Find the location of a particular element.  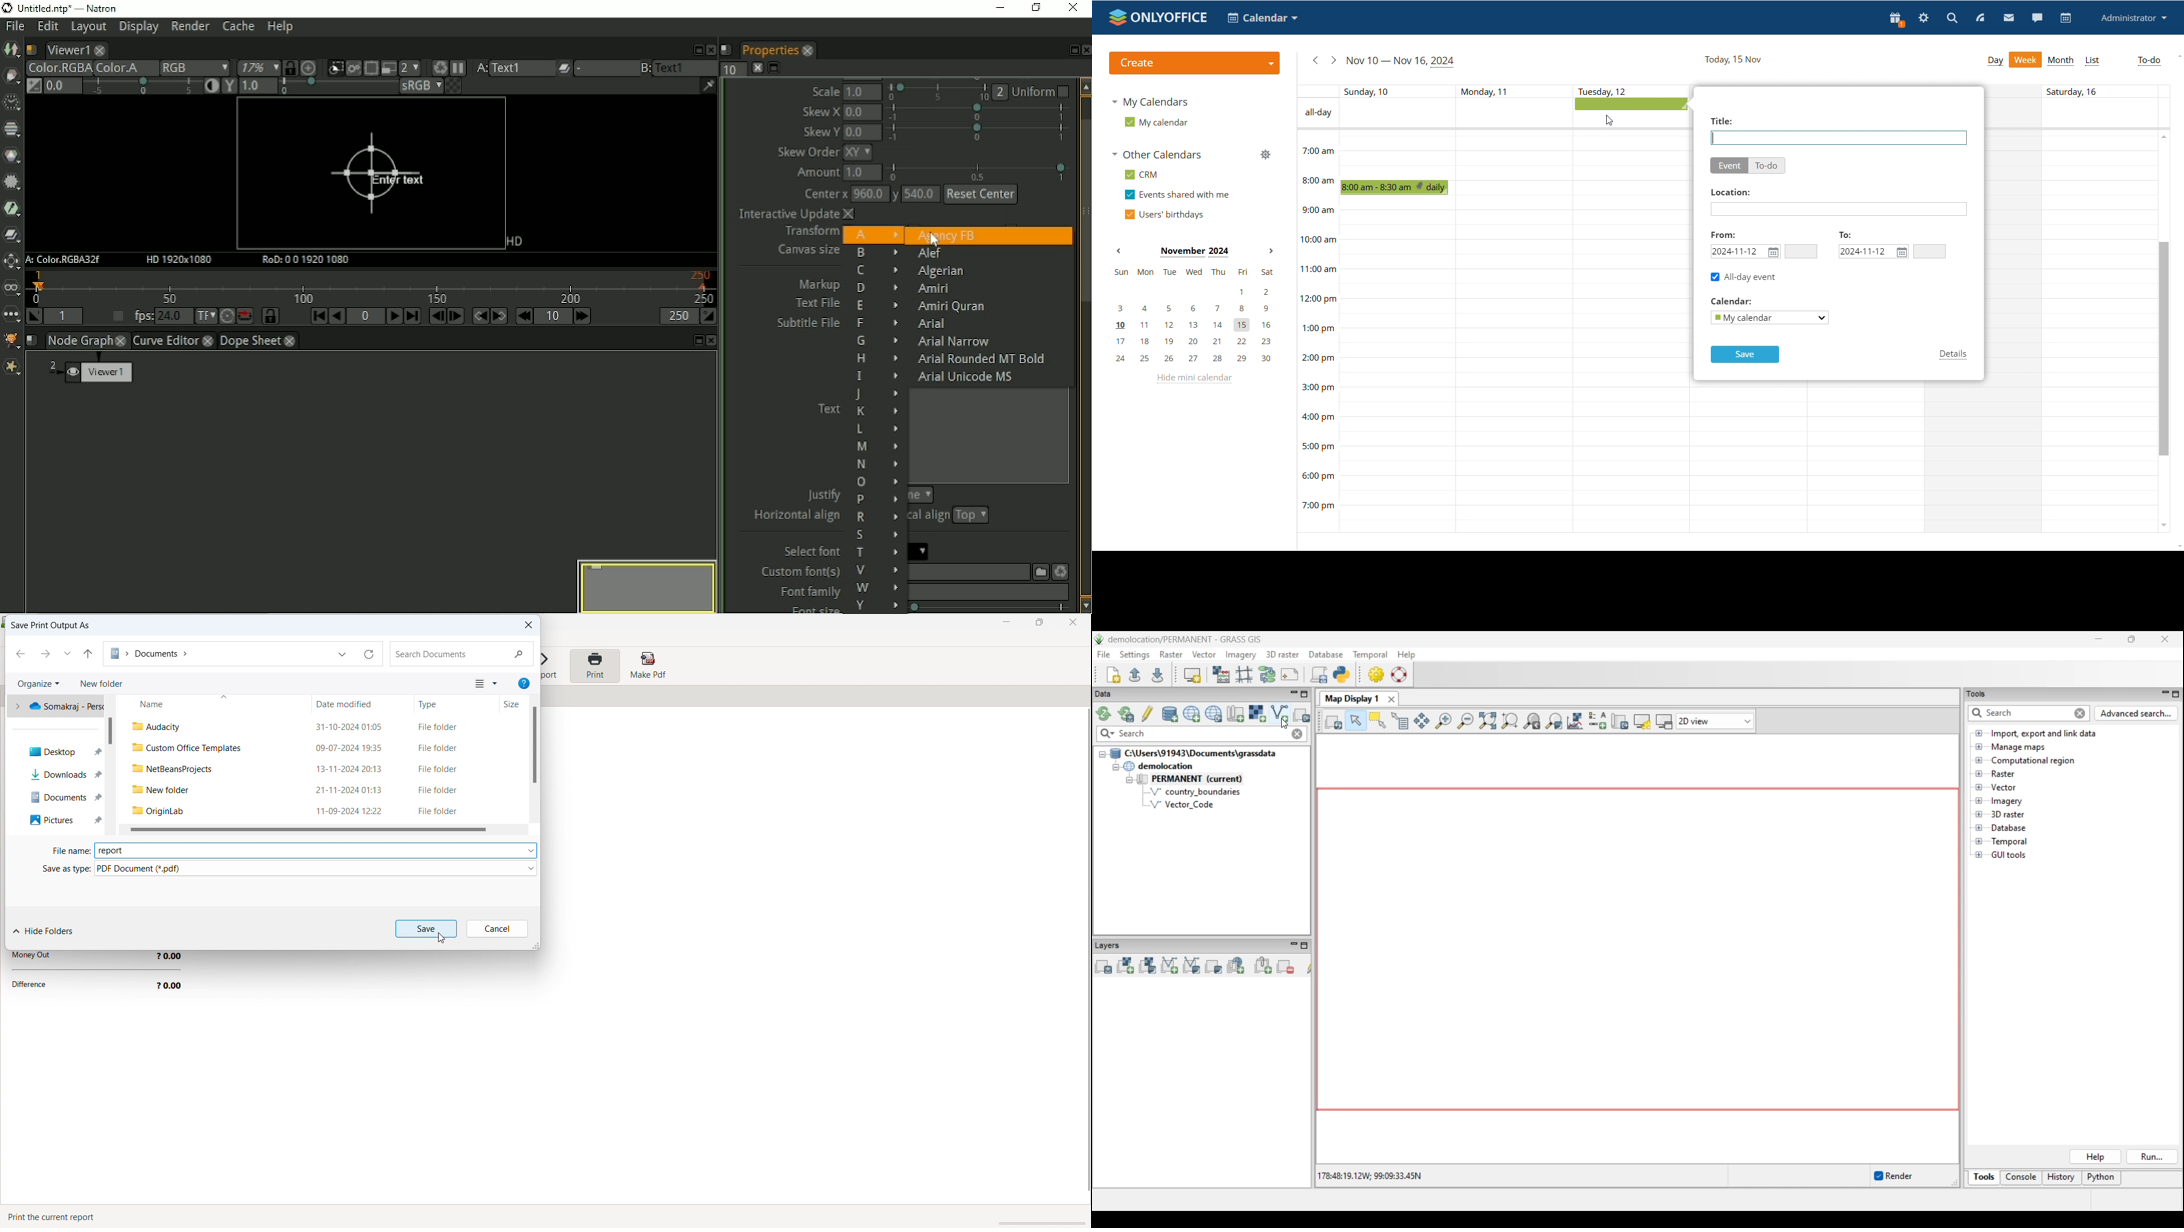

new folder is located at coordinates (101, 683).